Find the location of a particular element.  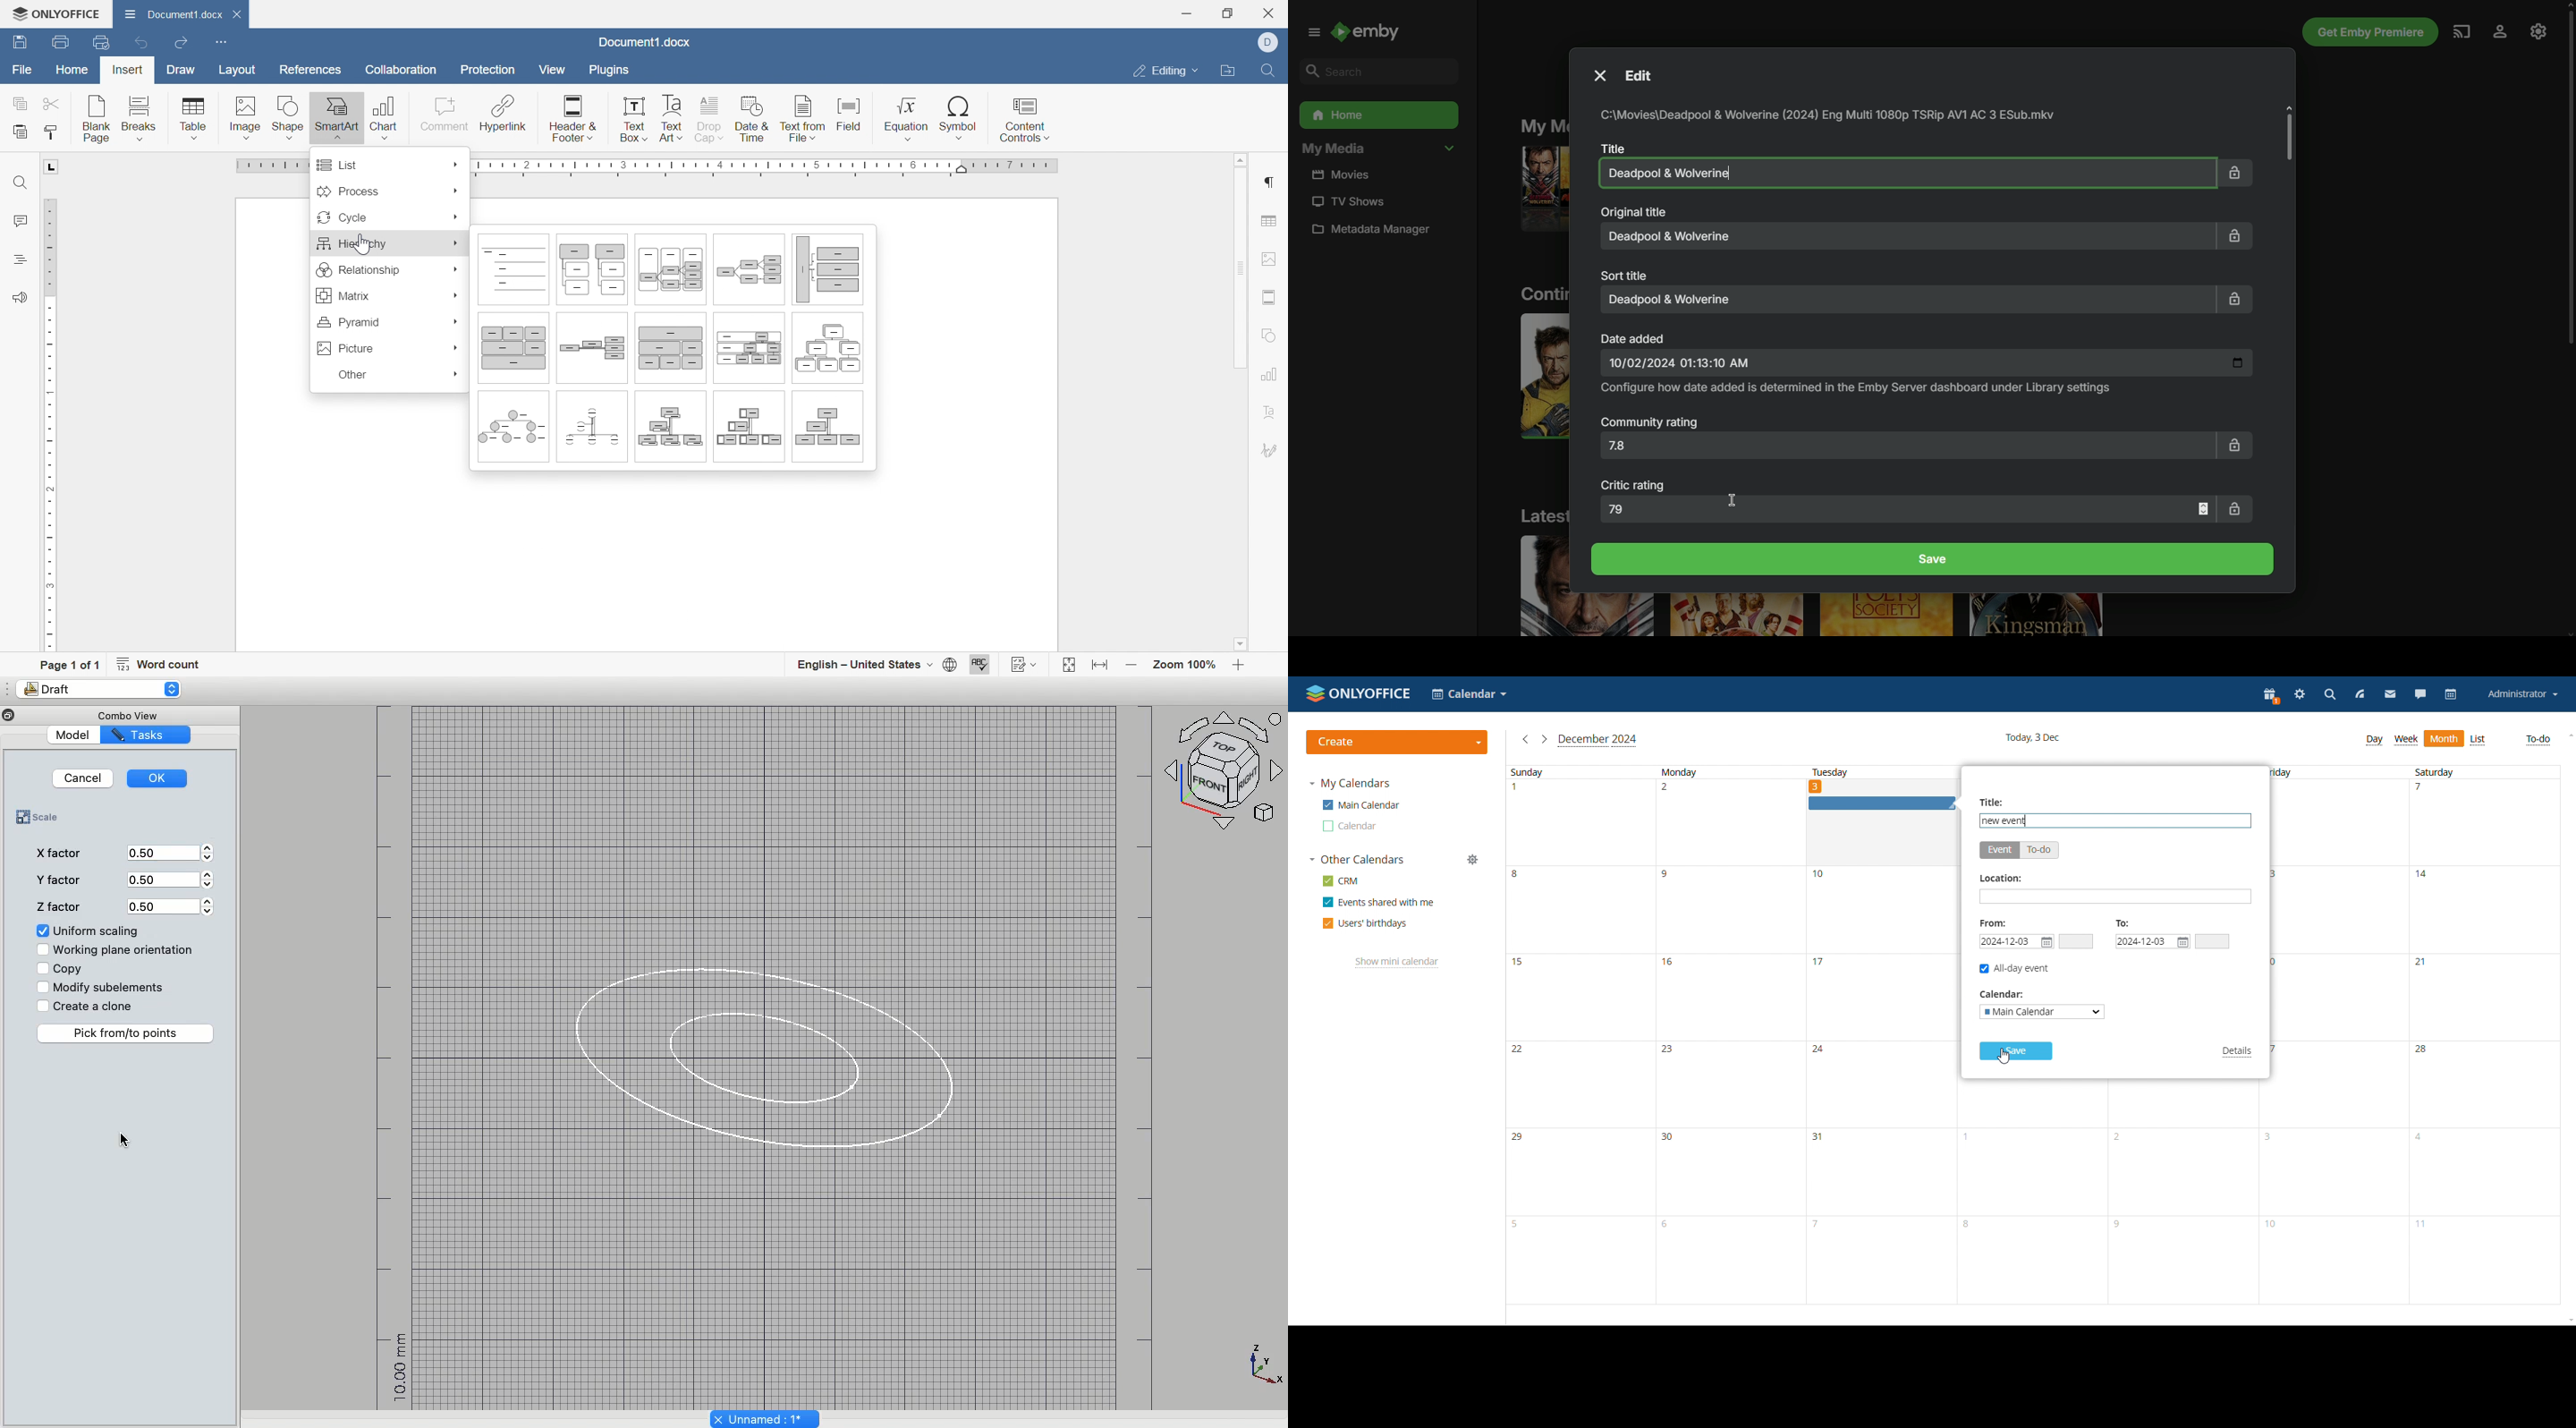

Picture organization chart is located at coordinates (748, 430).